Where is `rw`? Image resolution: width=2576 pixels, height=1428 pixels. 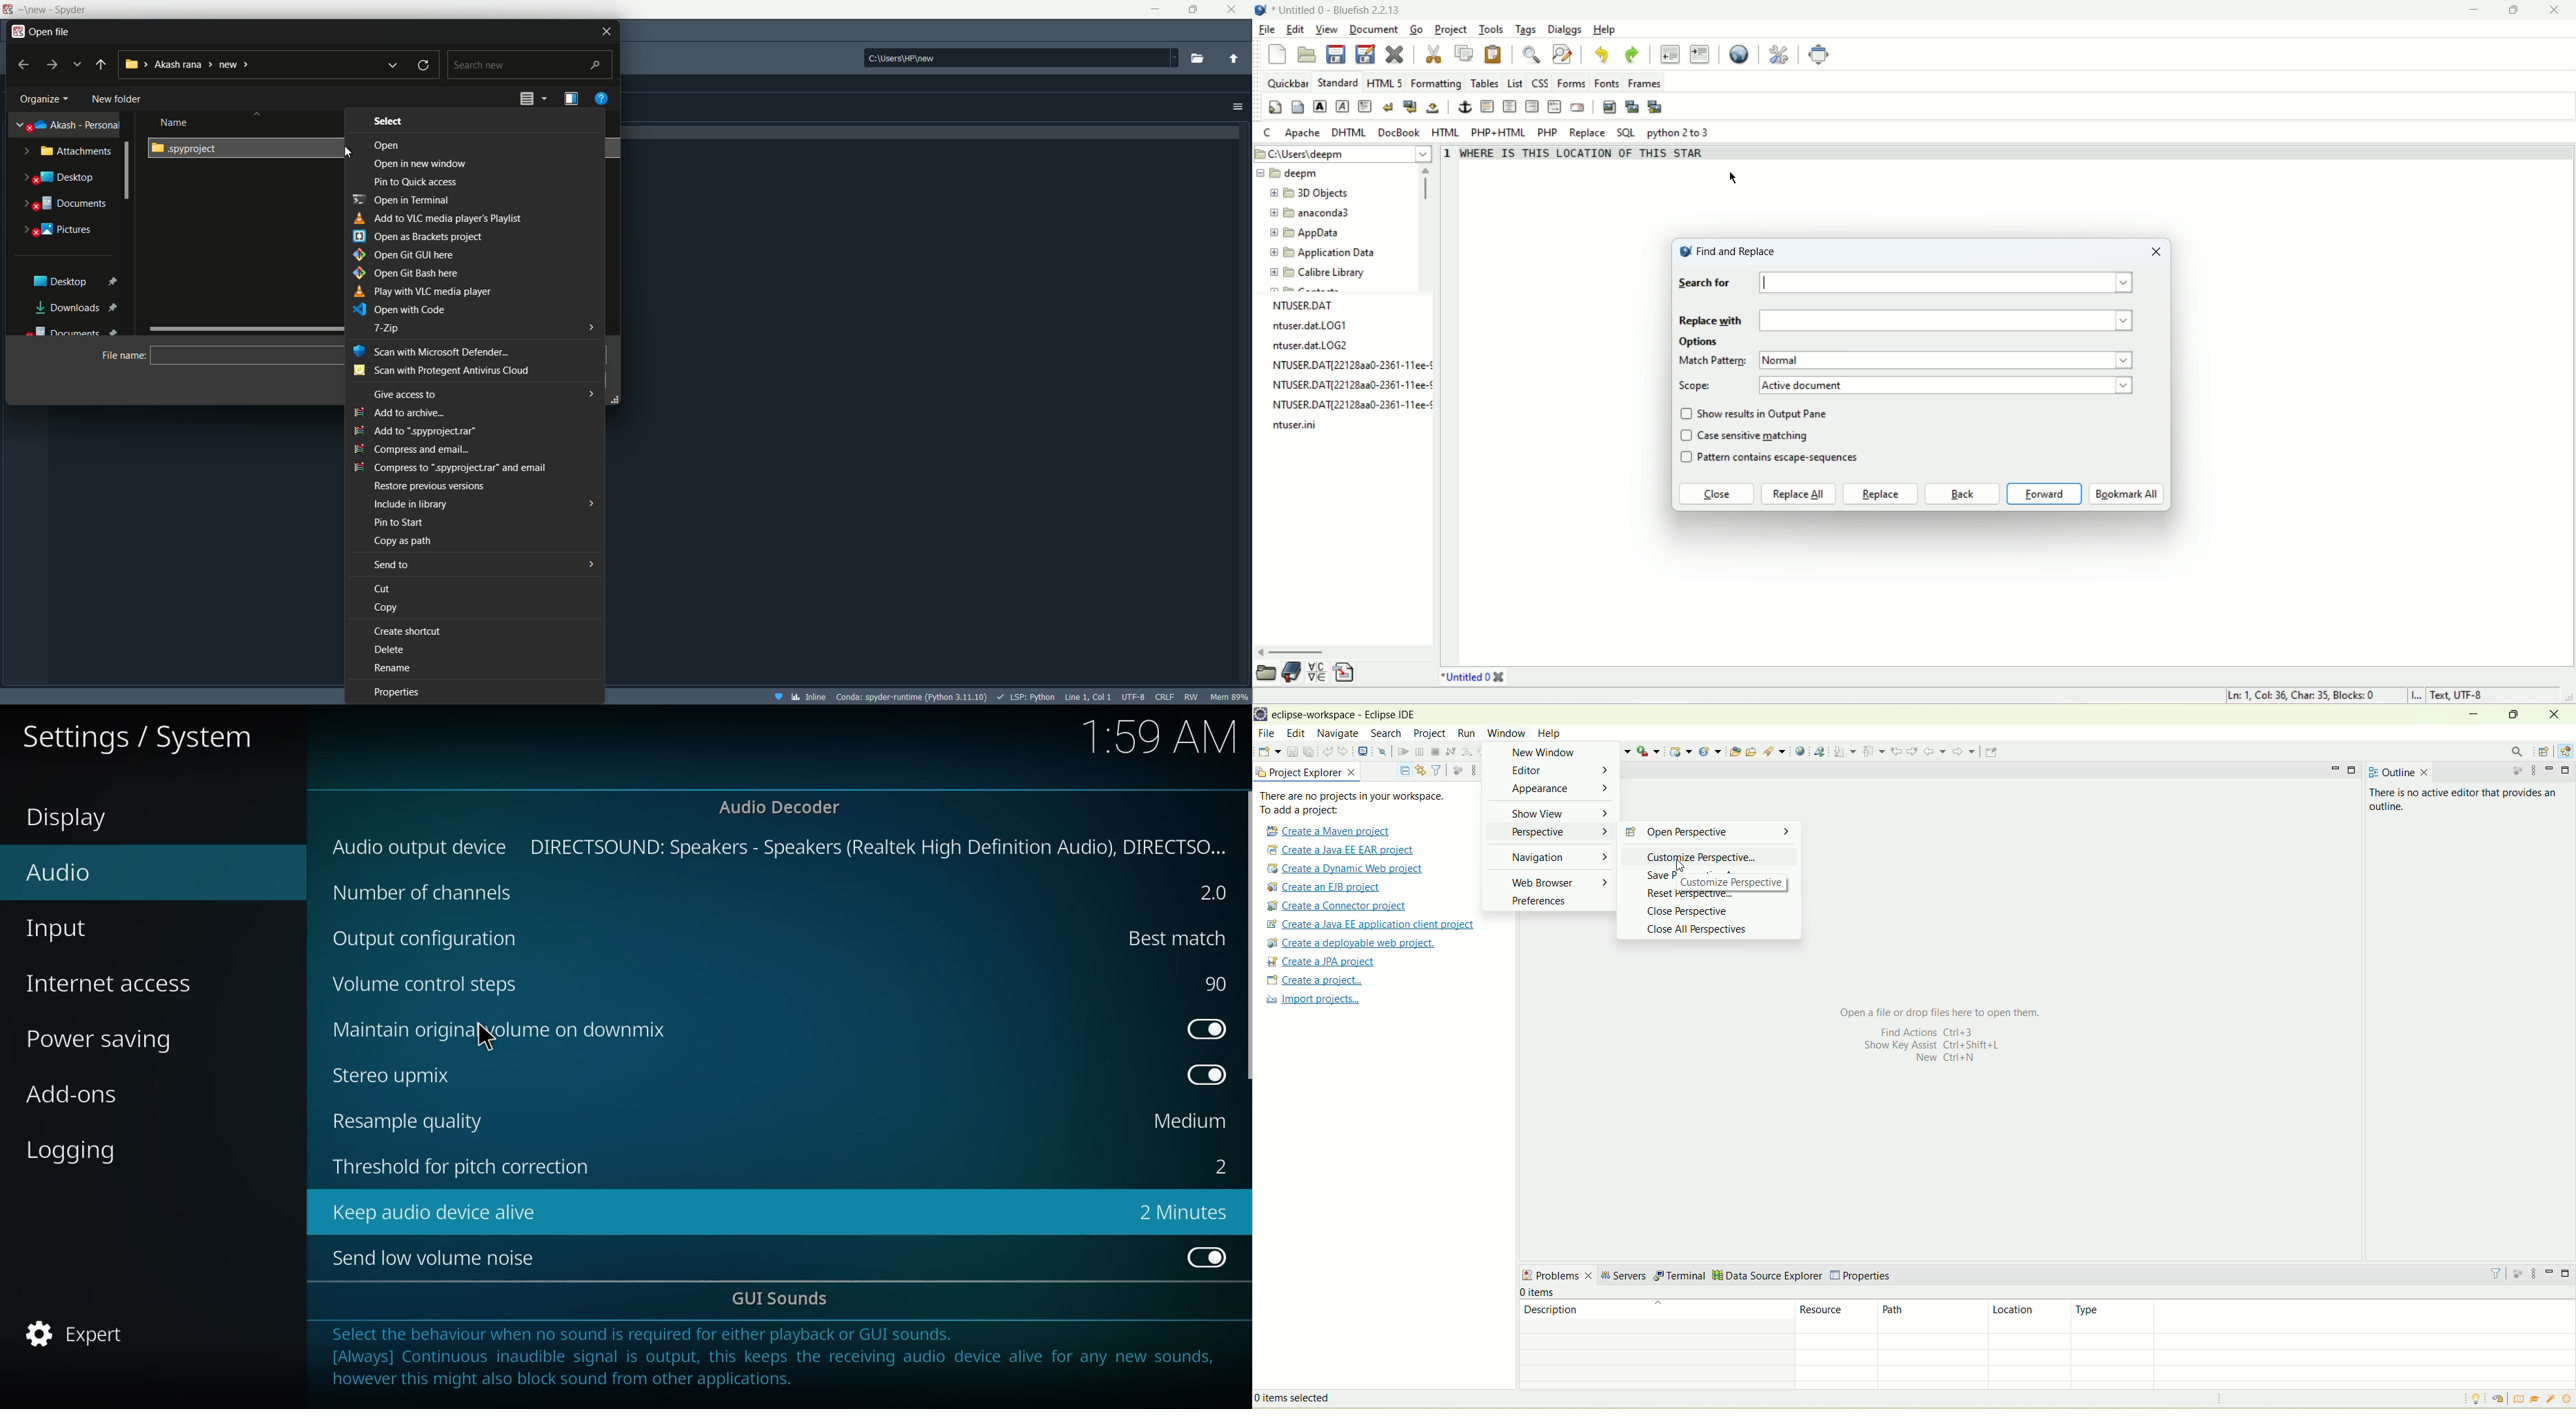 rw is located at coordinates (1193, 697).